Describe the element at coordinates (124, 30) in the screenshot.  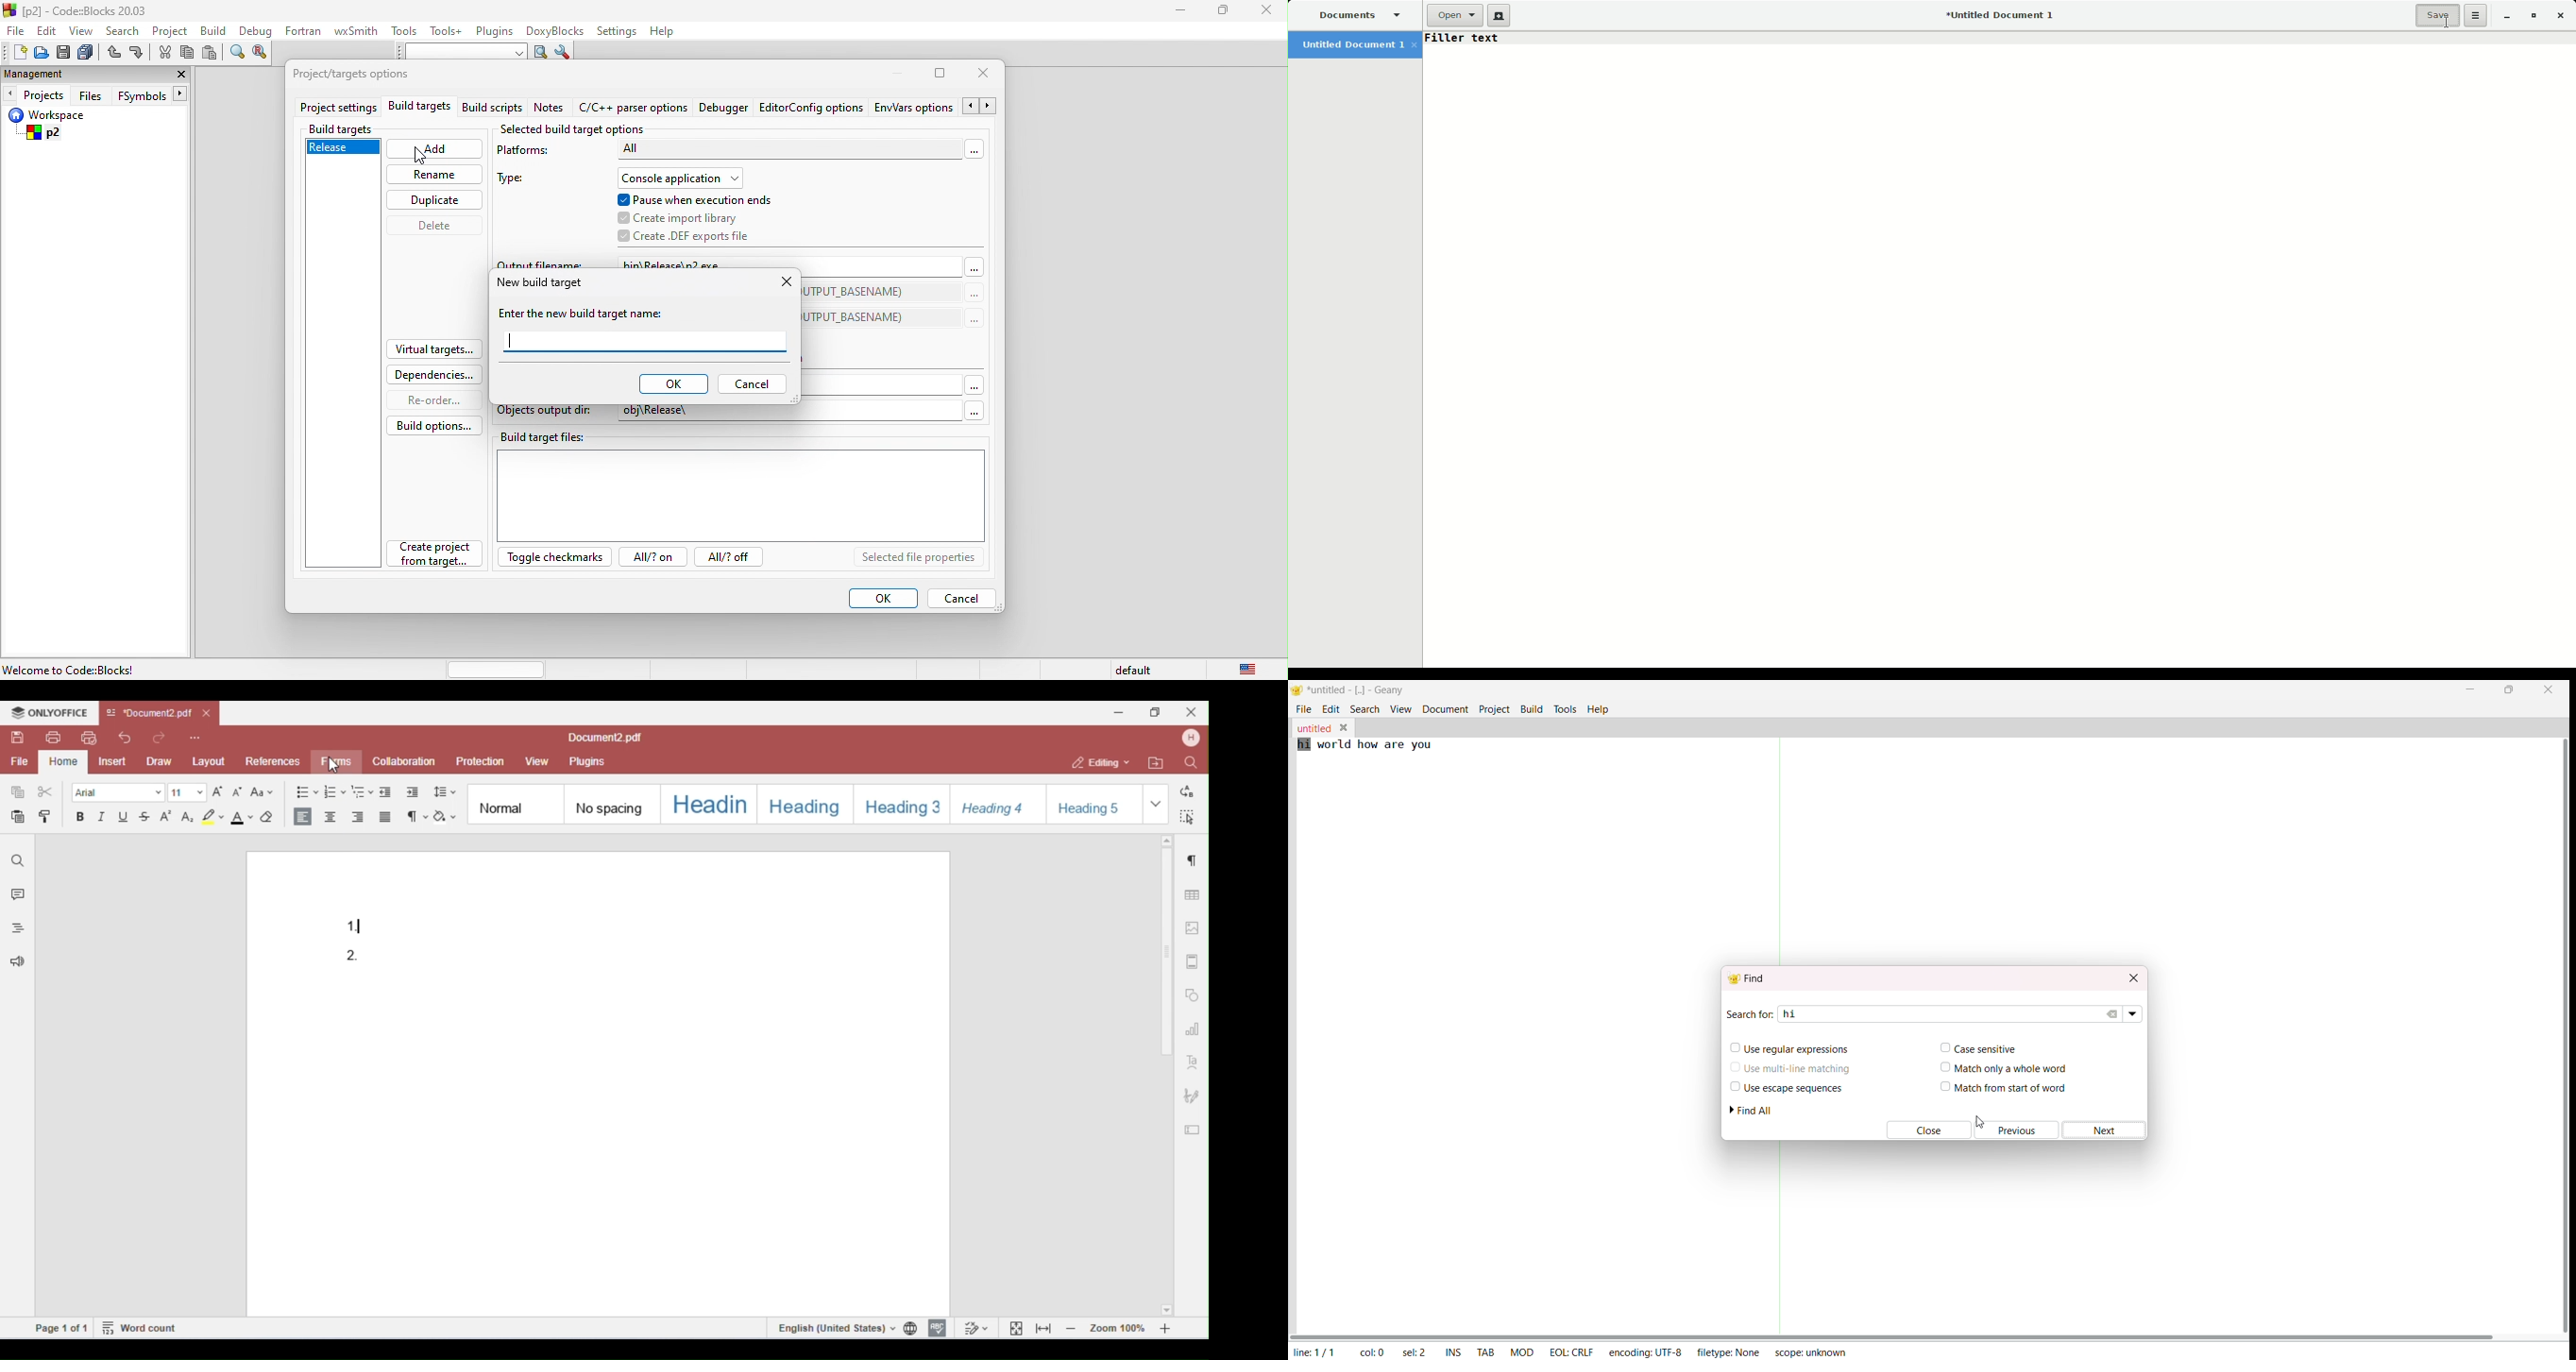
I see `search` at that location.